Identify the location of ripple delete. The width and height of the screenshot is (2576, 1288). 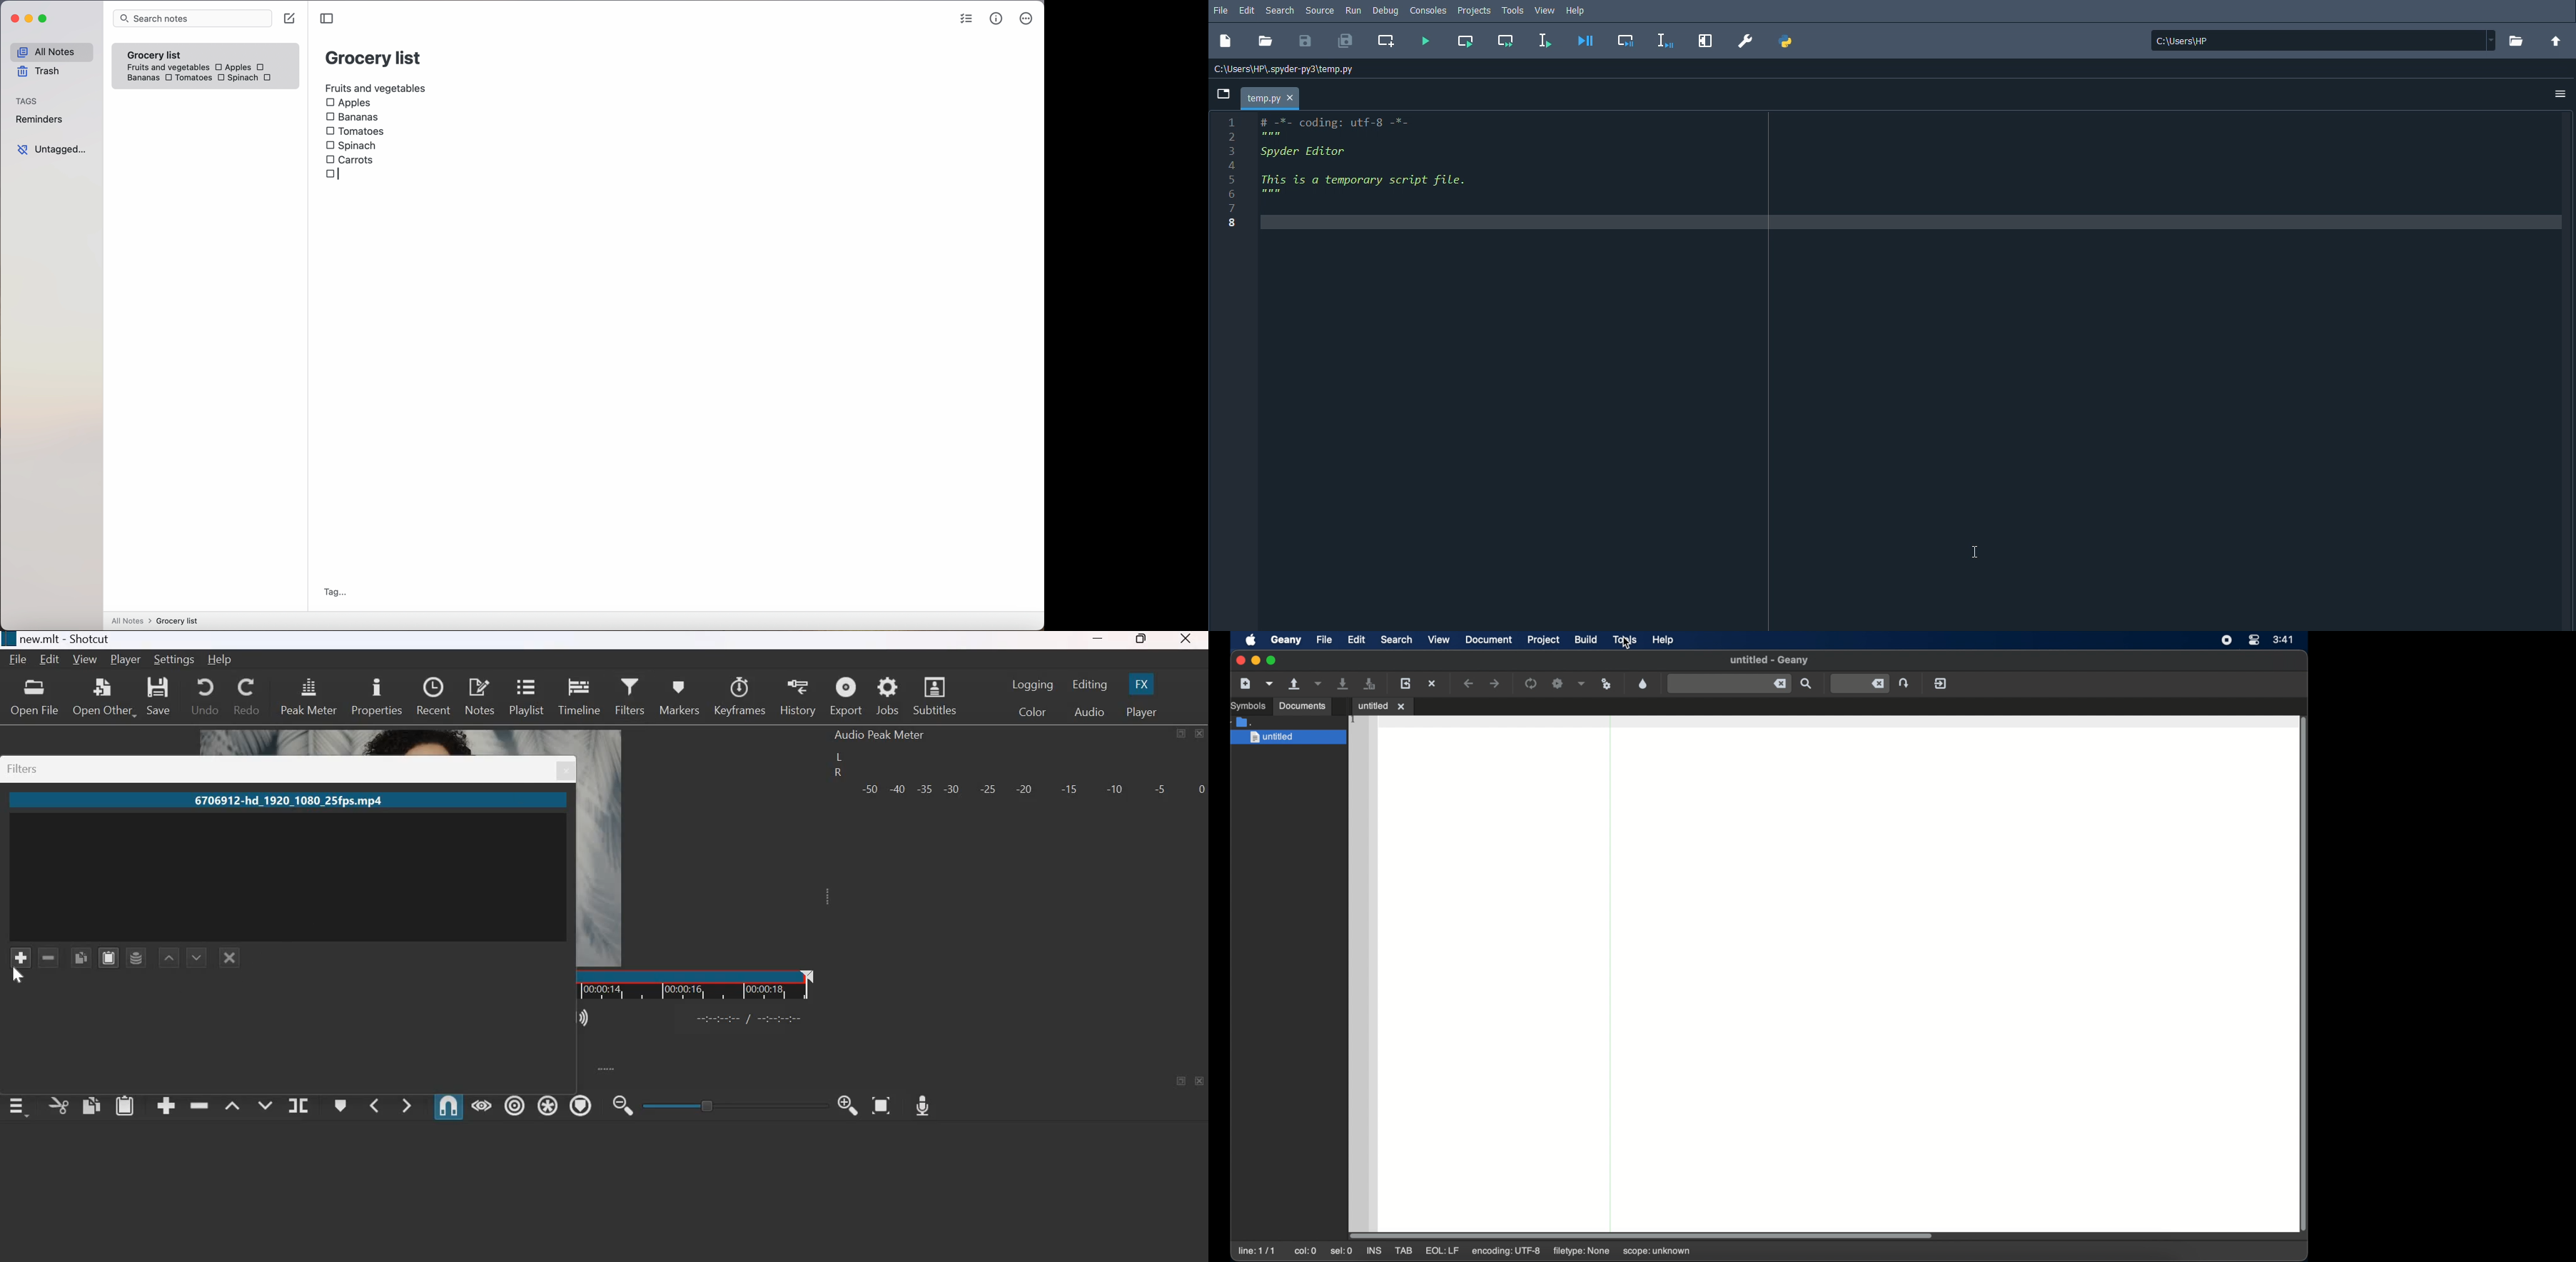
(200, 1103).